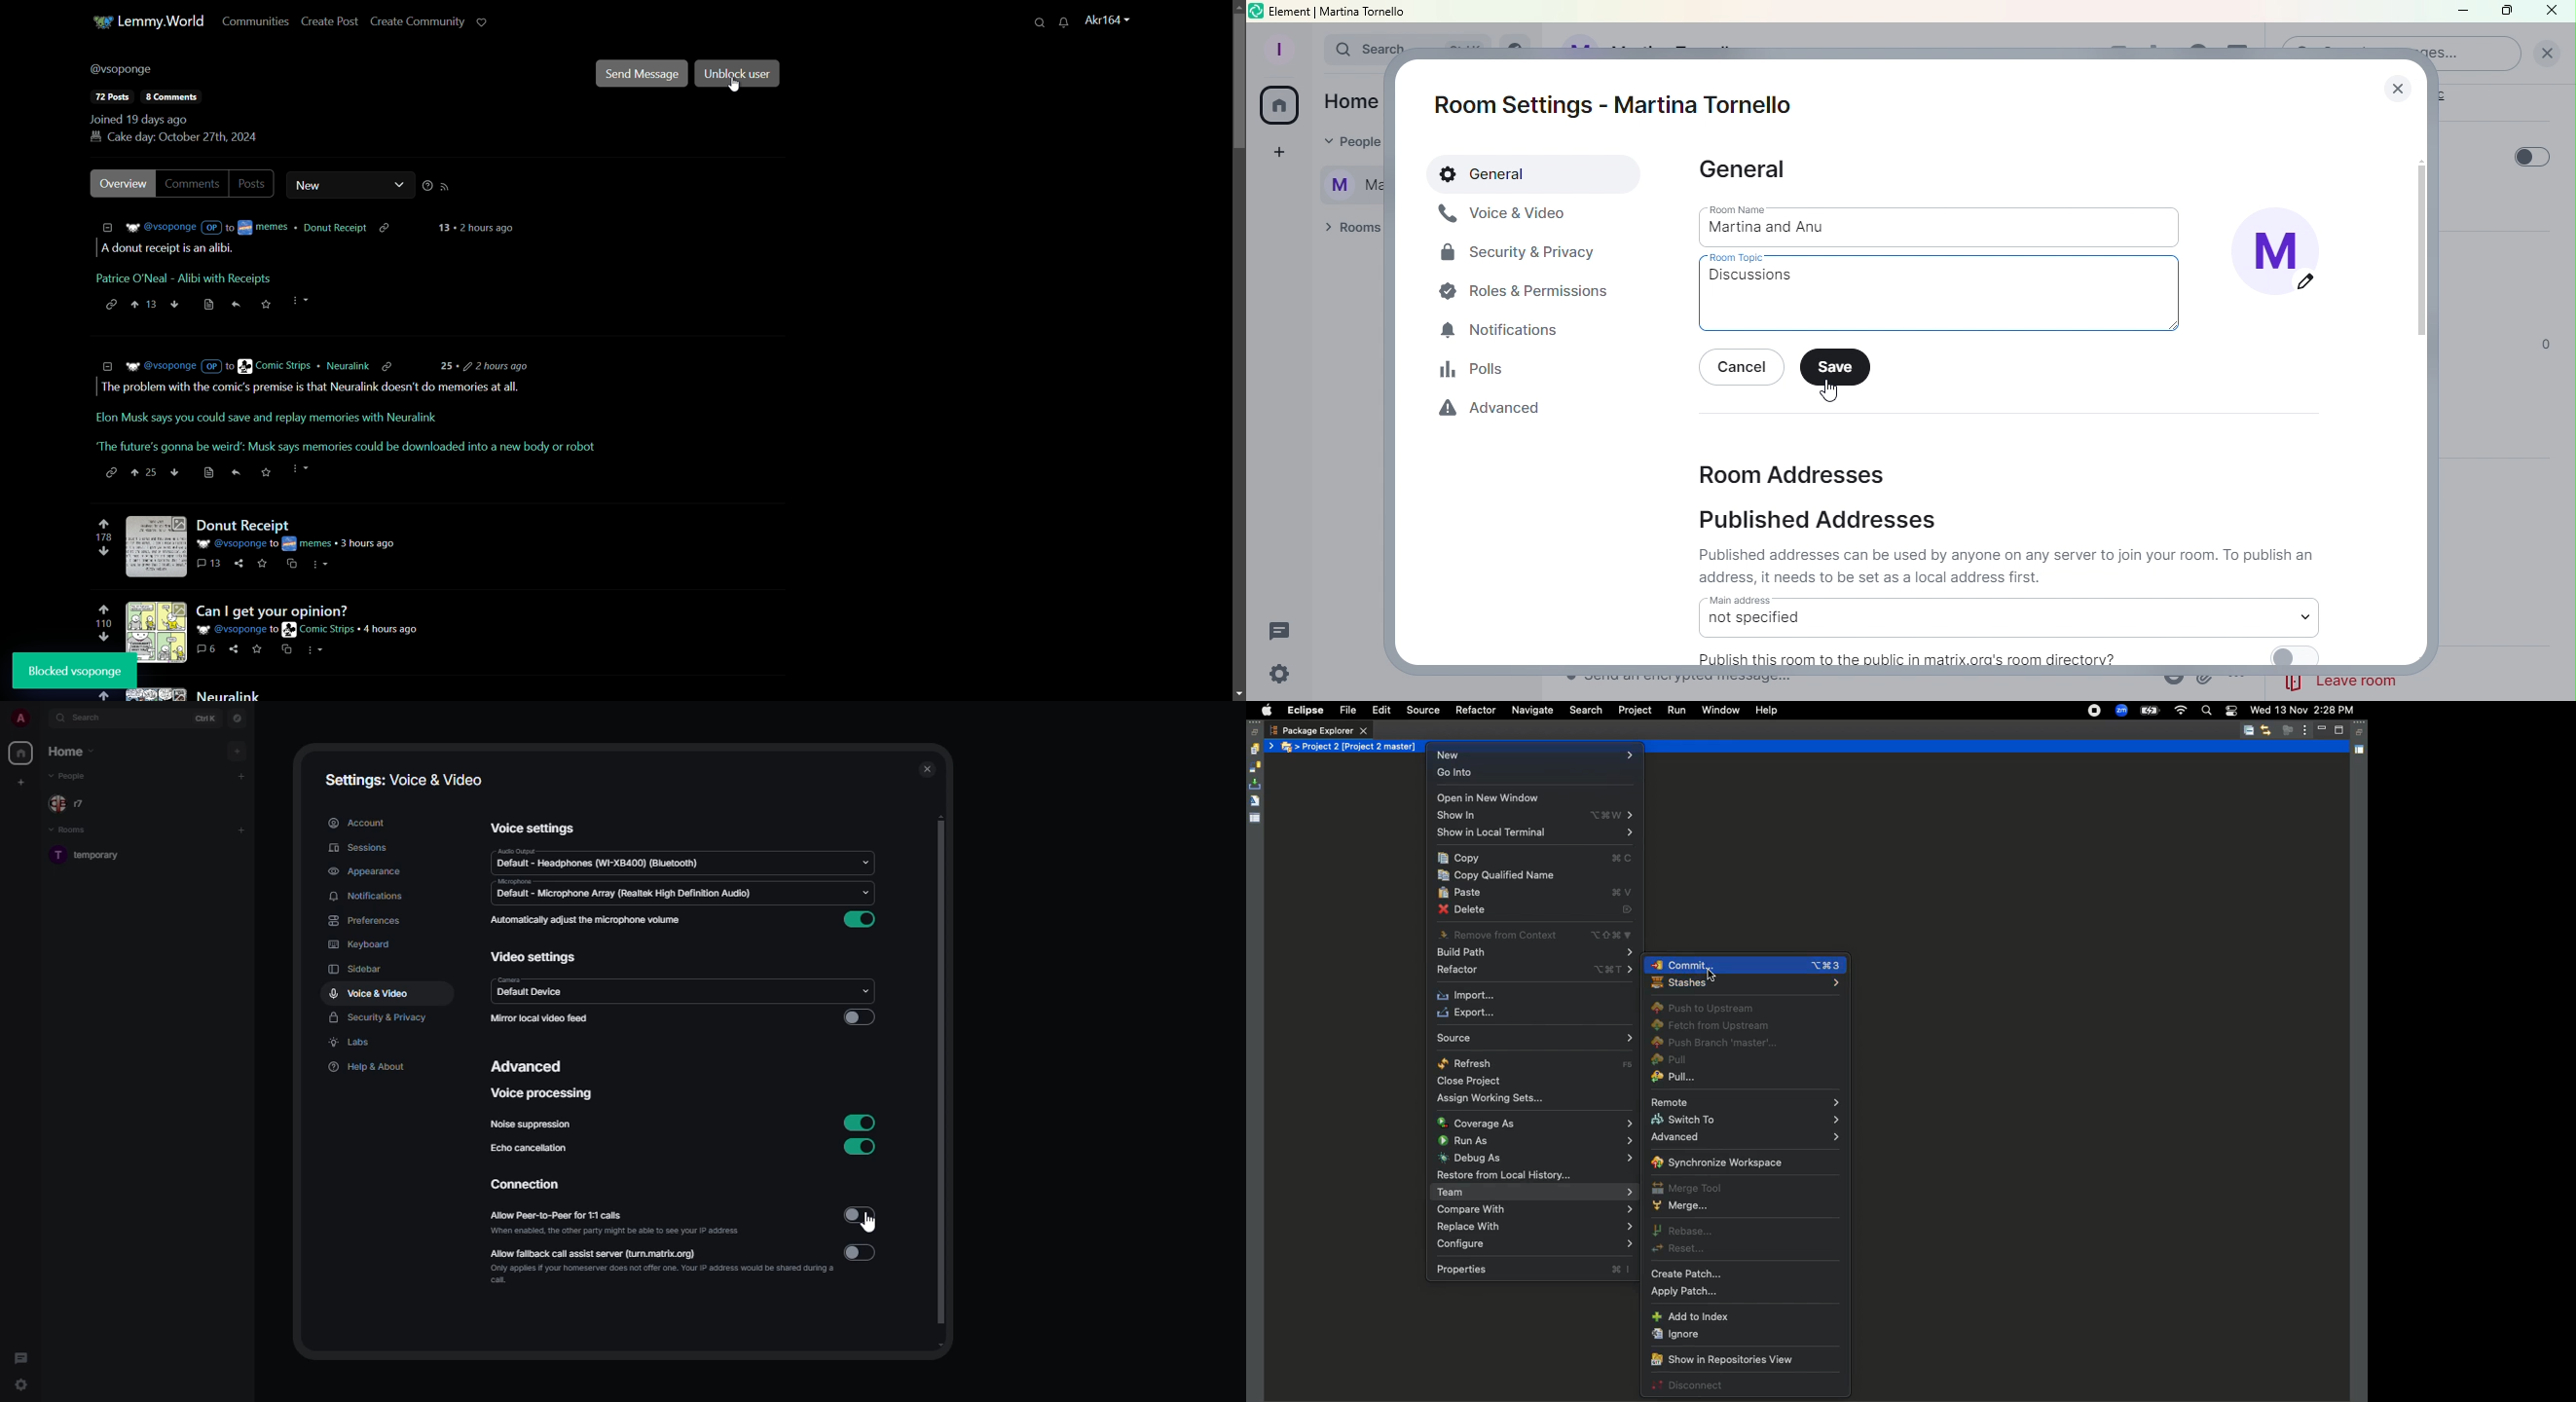 This screenshot has height=1428, width=2576. I want to click on home, so click(22, 751).